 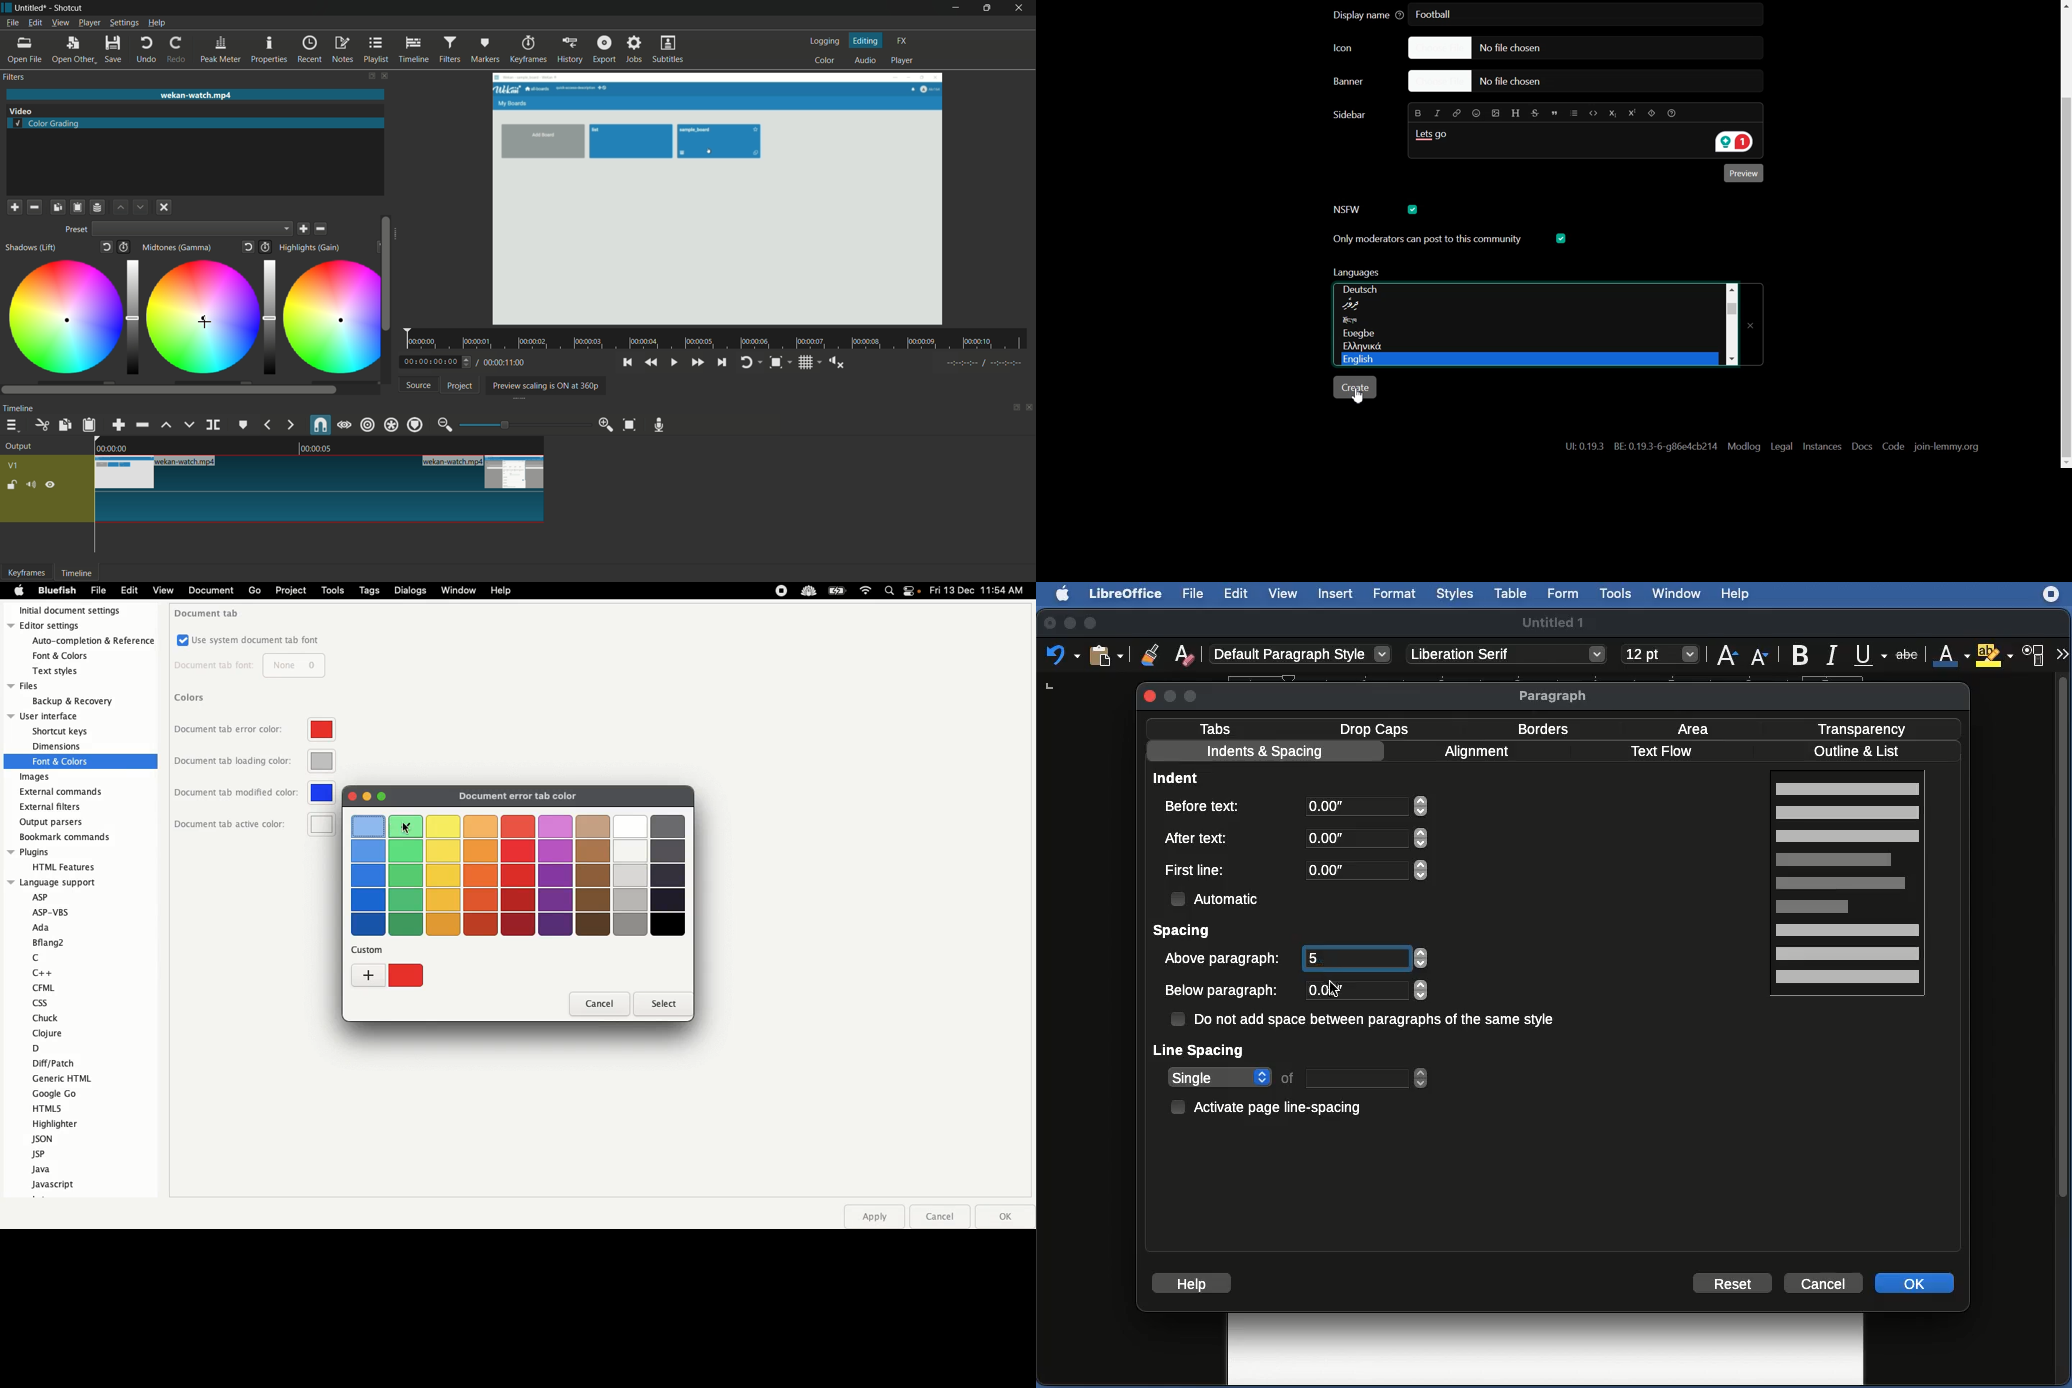 I want to click on Character, so click(x=2034, y=656).